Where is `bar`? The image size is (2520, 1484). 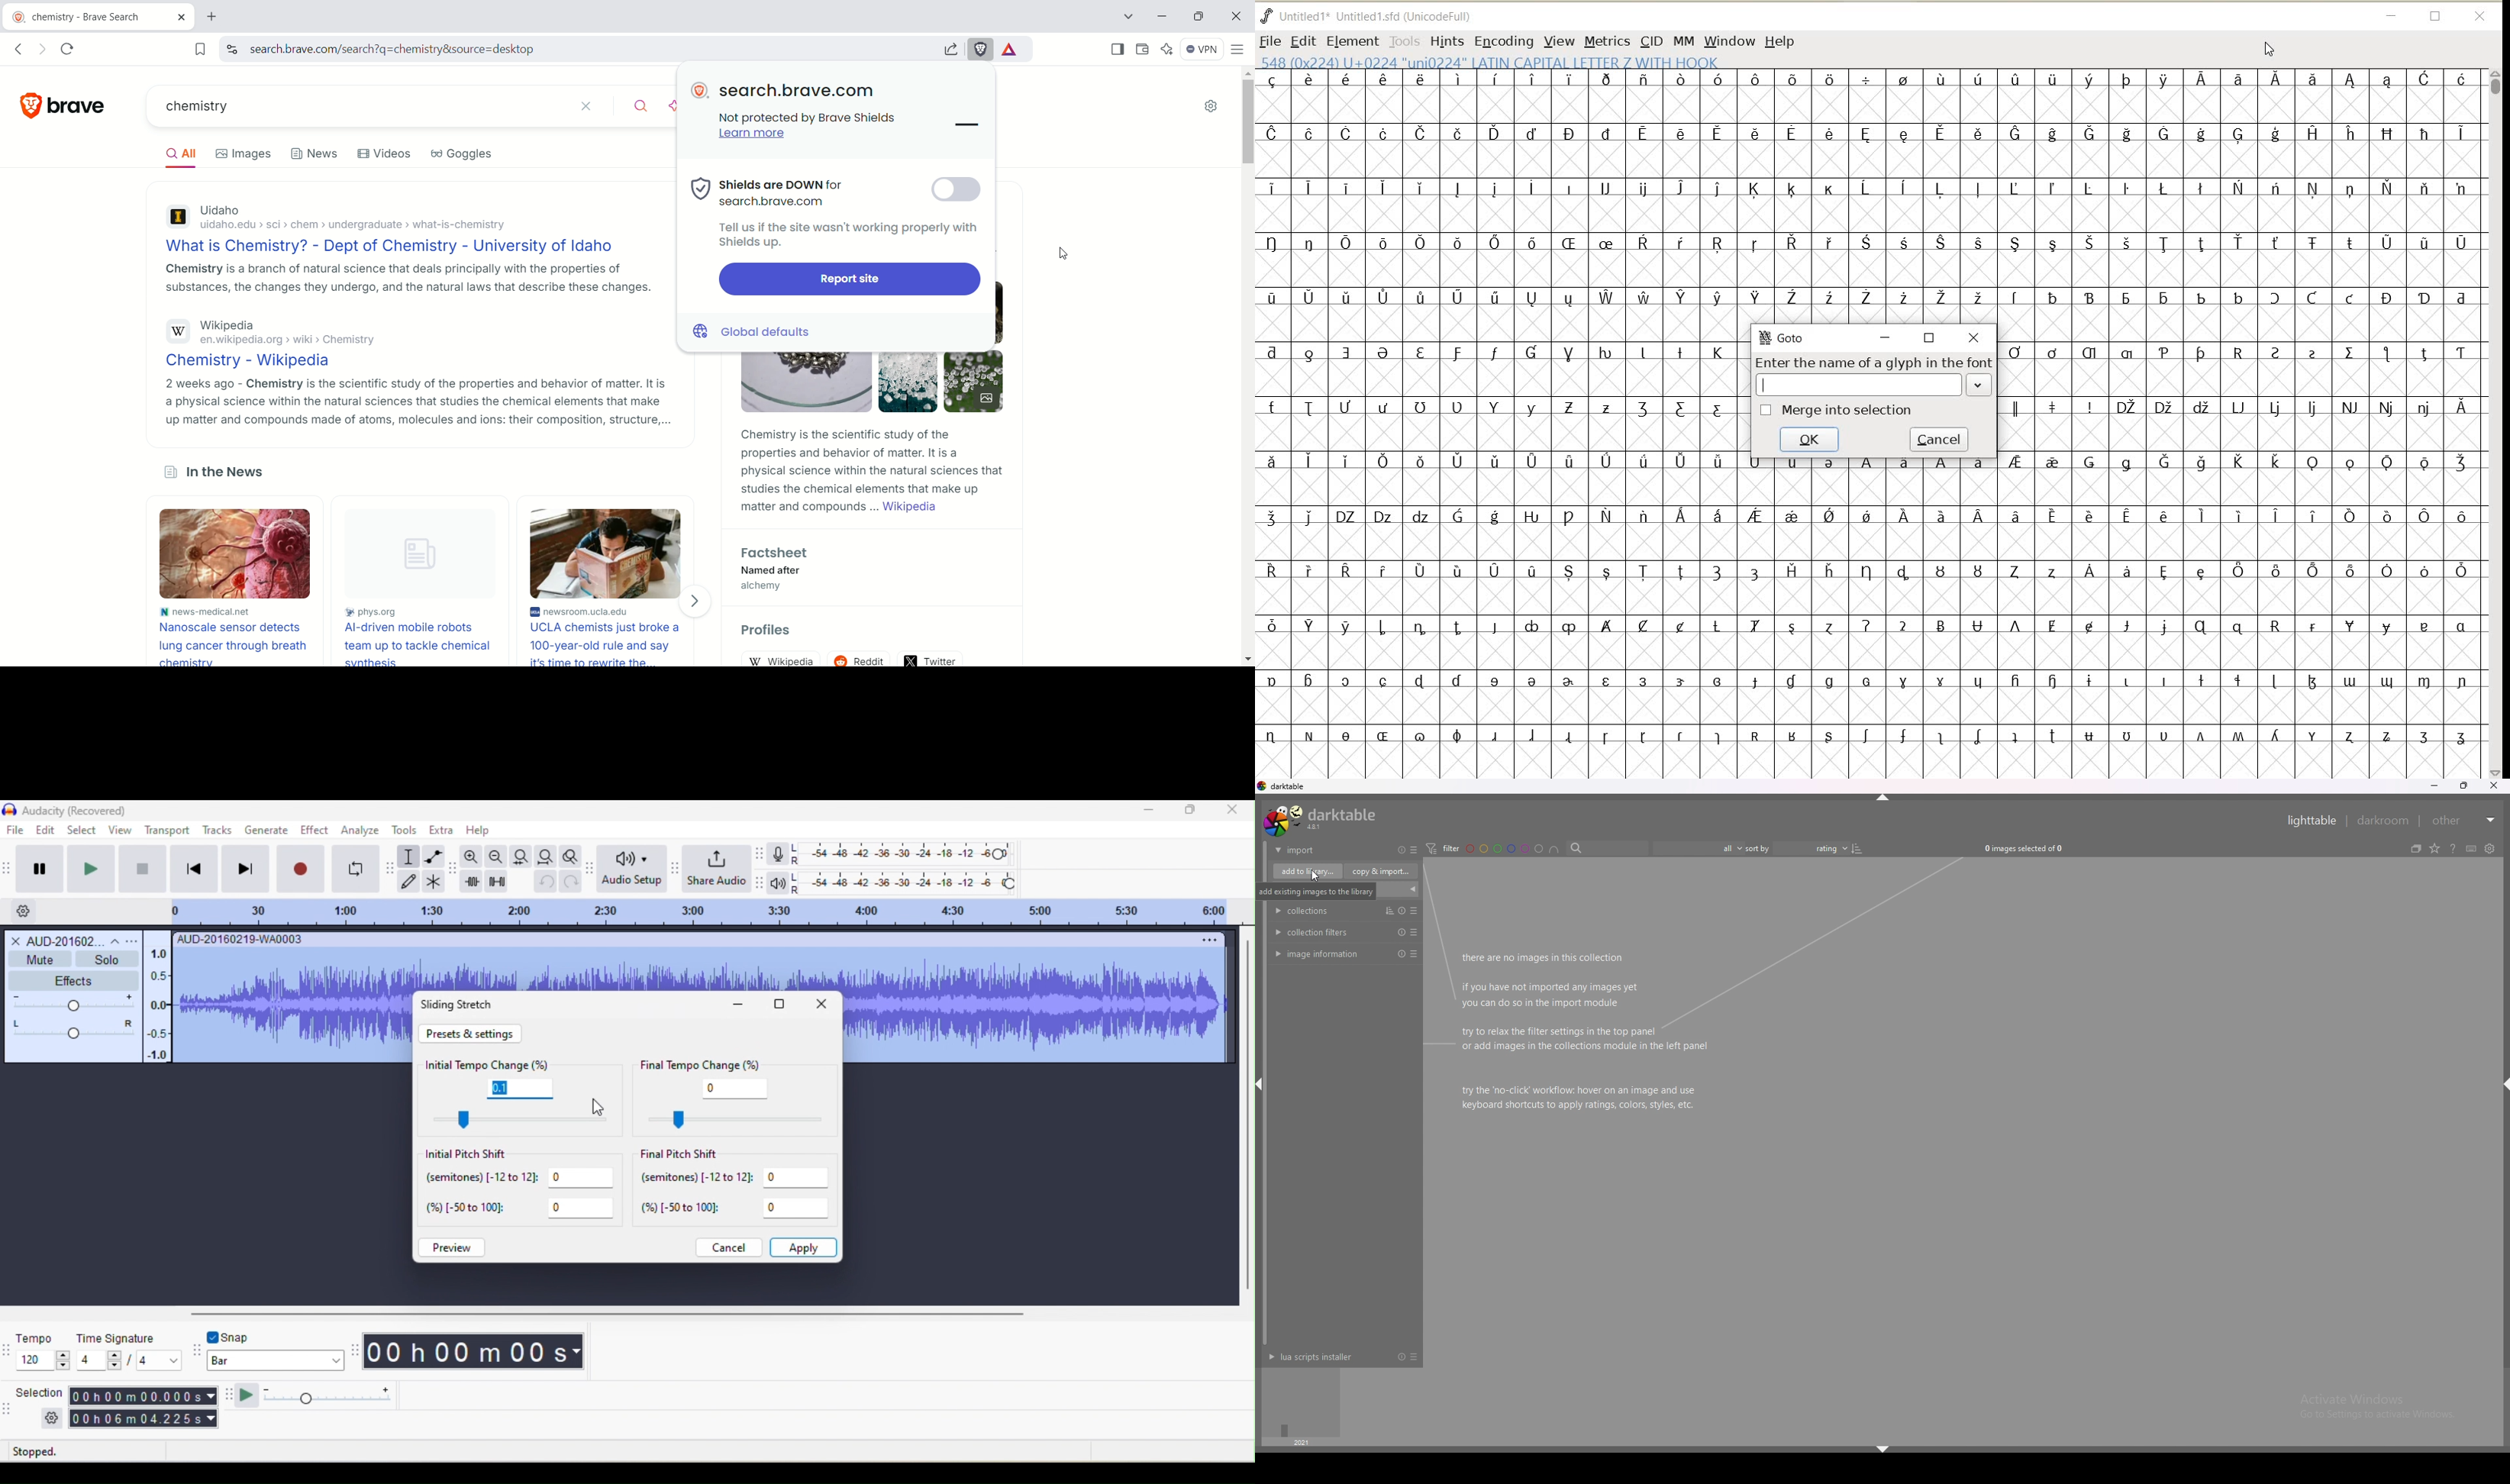 bar is located at coordinates (275, 1362).